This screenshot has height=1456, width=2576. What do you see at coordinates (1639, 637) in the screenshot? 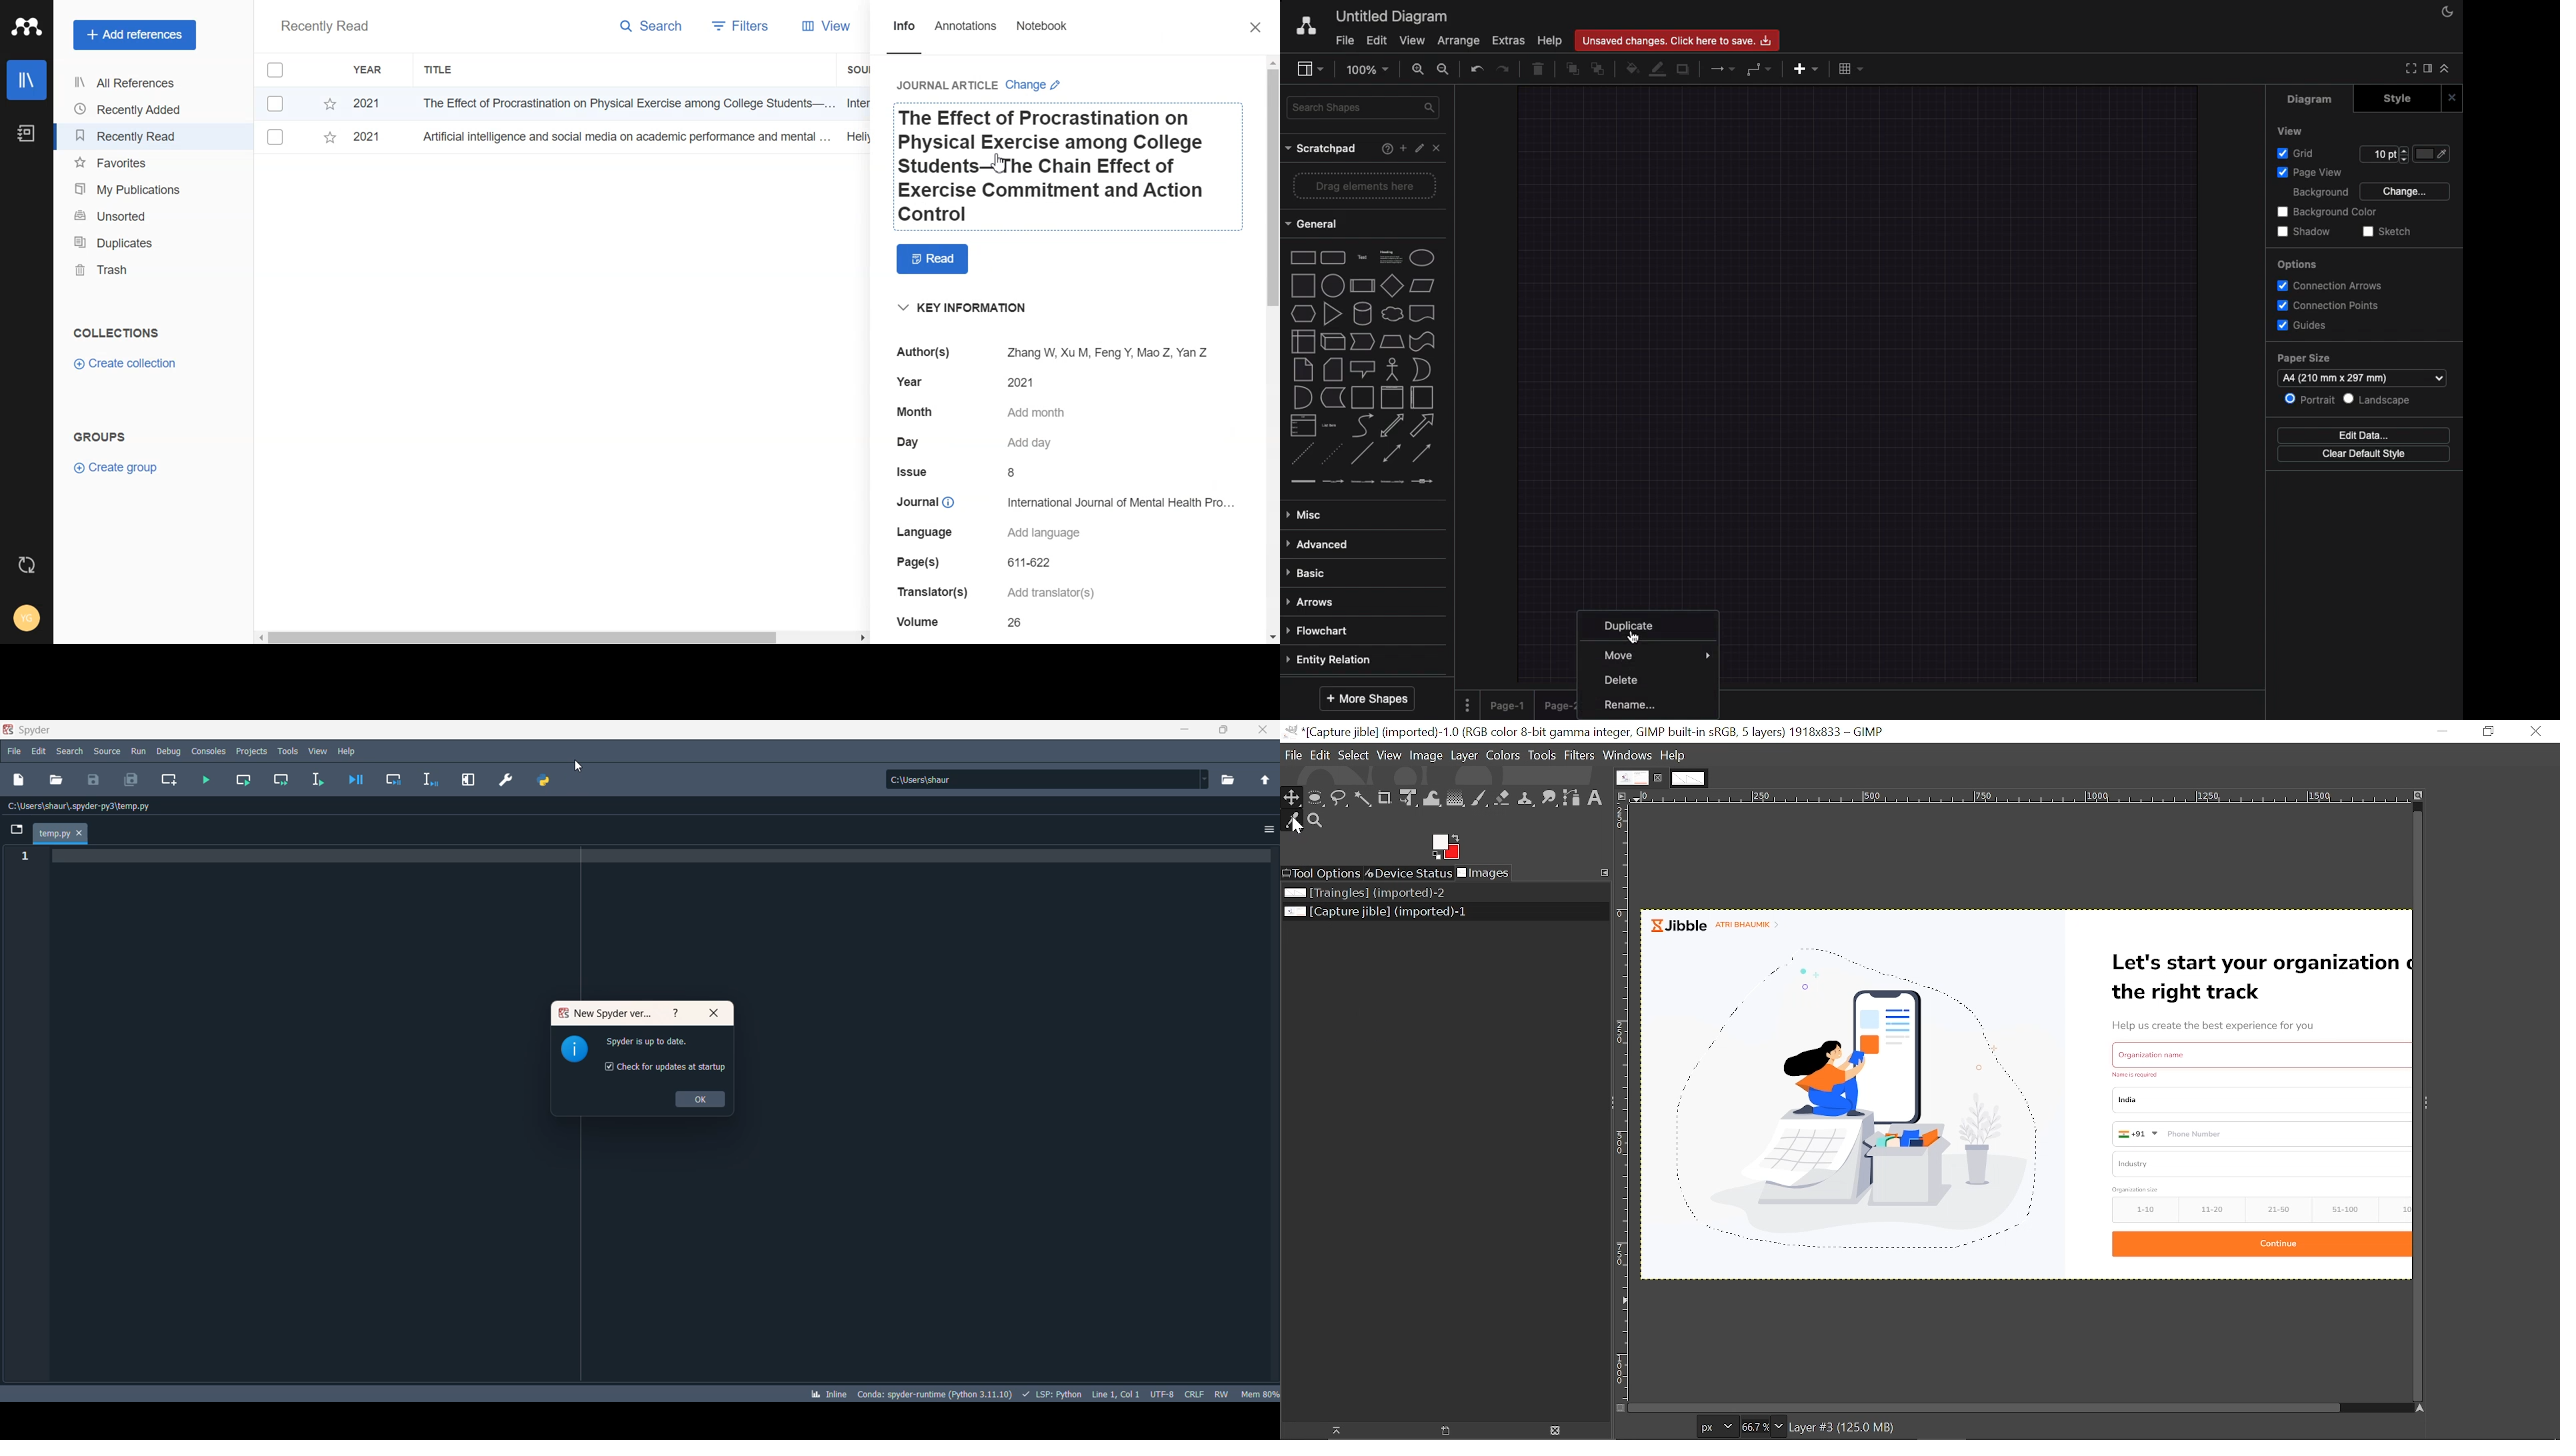
I see `Cursor on Duplicate ` at bounding box center [1639, 637].